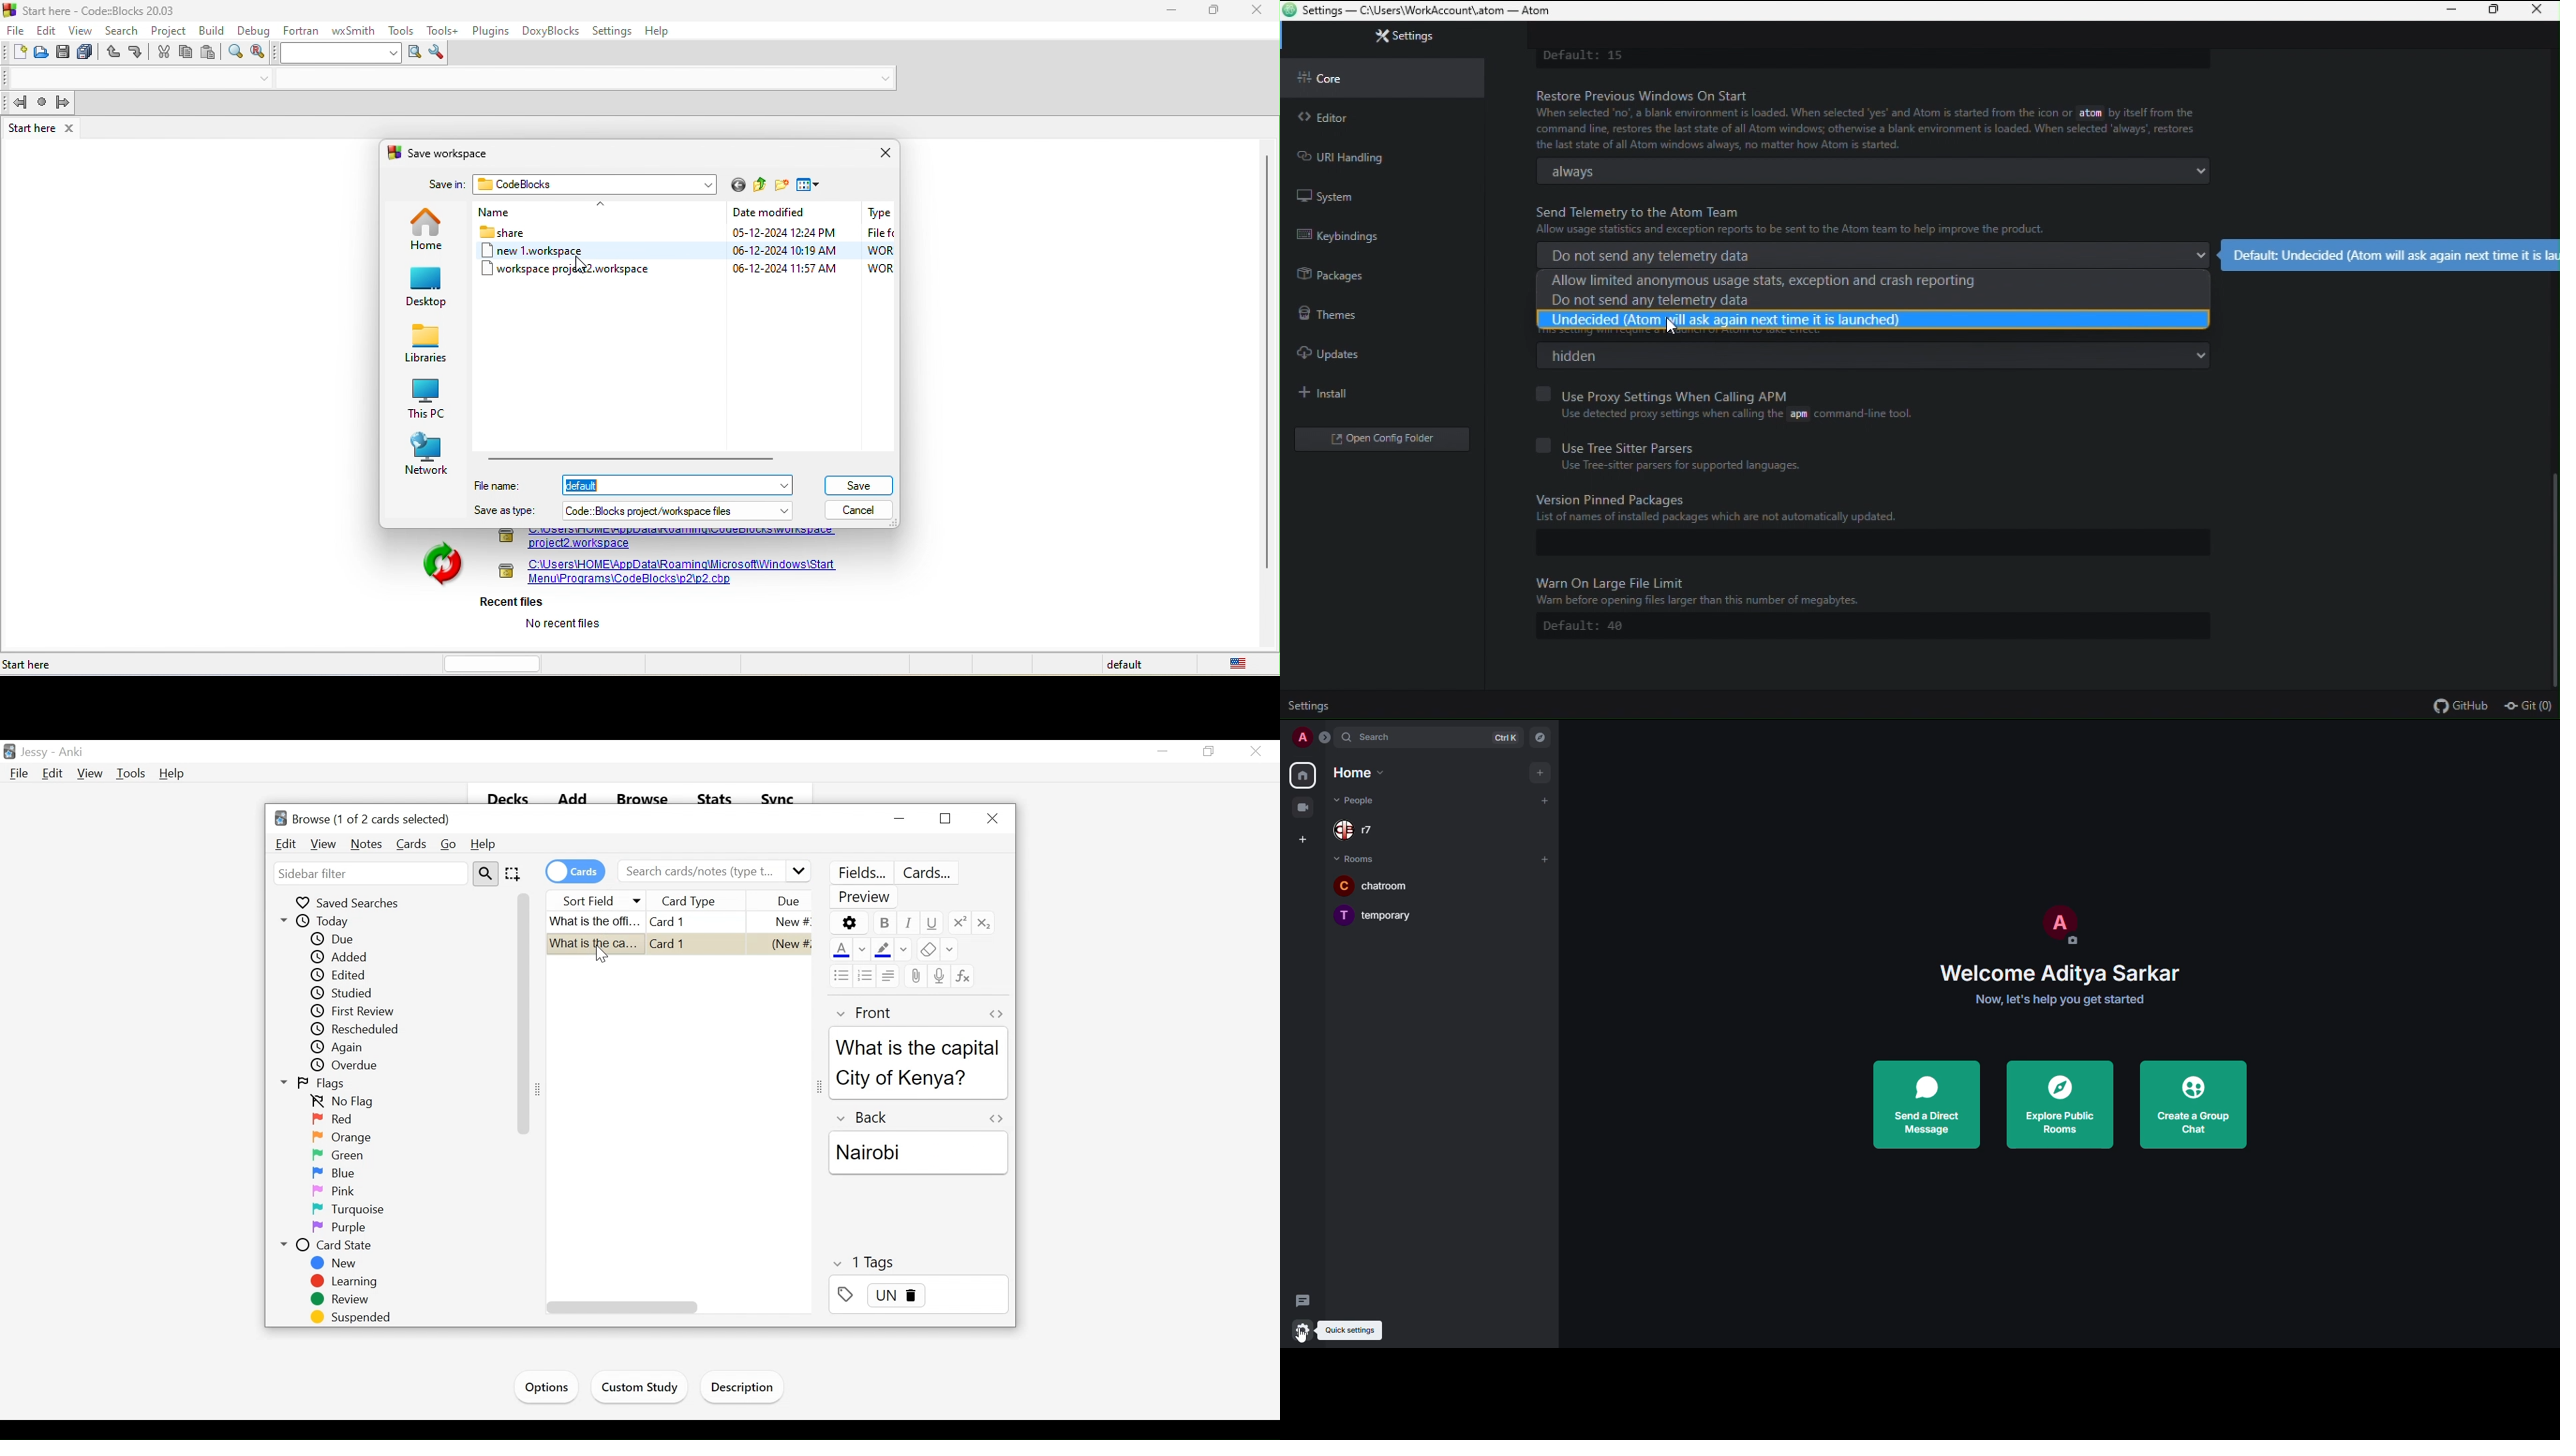 Image resolution: width=2576 pixels, height=1456 pixels. Describe the element at coordinates (862, 951) in the screenshot. I see `Change color` at that location.